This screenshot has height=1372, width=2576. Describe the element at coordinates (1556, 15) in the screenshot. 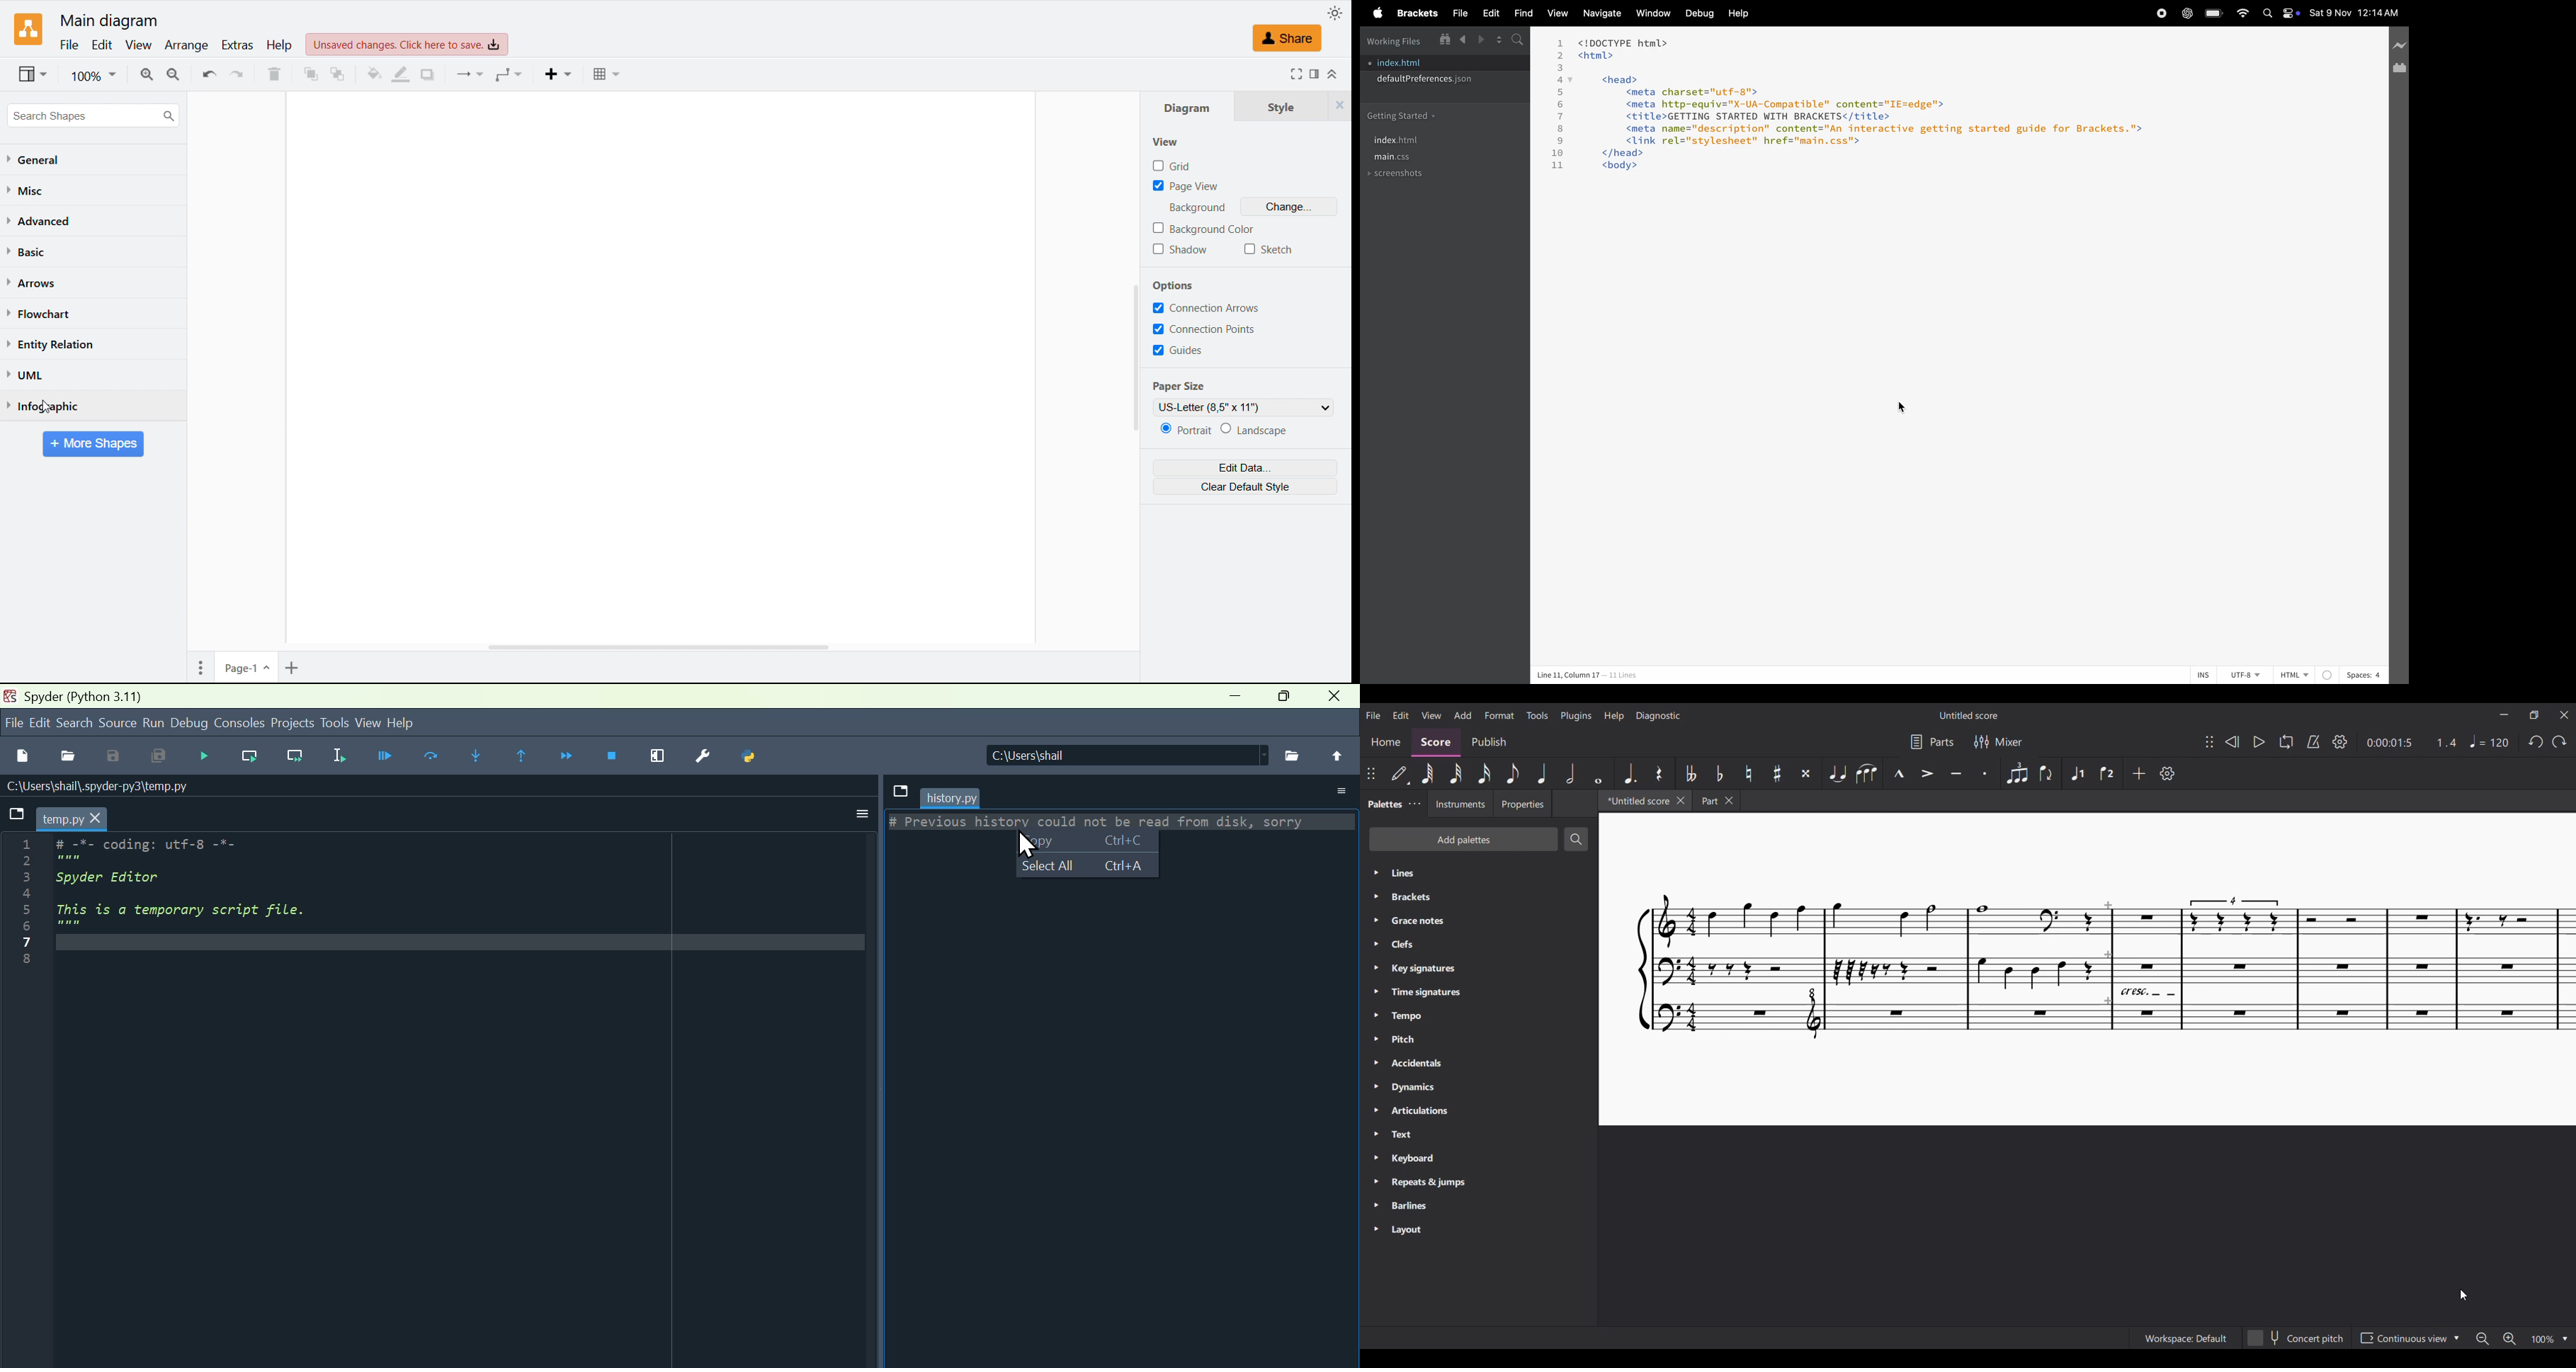

I see `view` at that location.